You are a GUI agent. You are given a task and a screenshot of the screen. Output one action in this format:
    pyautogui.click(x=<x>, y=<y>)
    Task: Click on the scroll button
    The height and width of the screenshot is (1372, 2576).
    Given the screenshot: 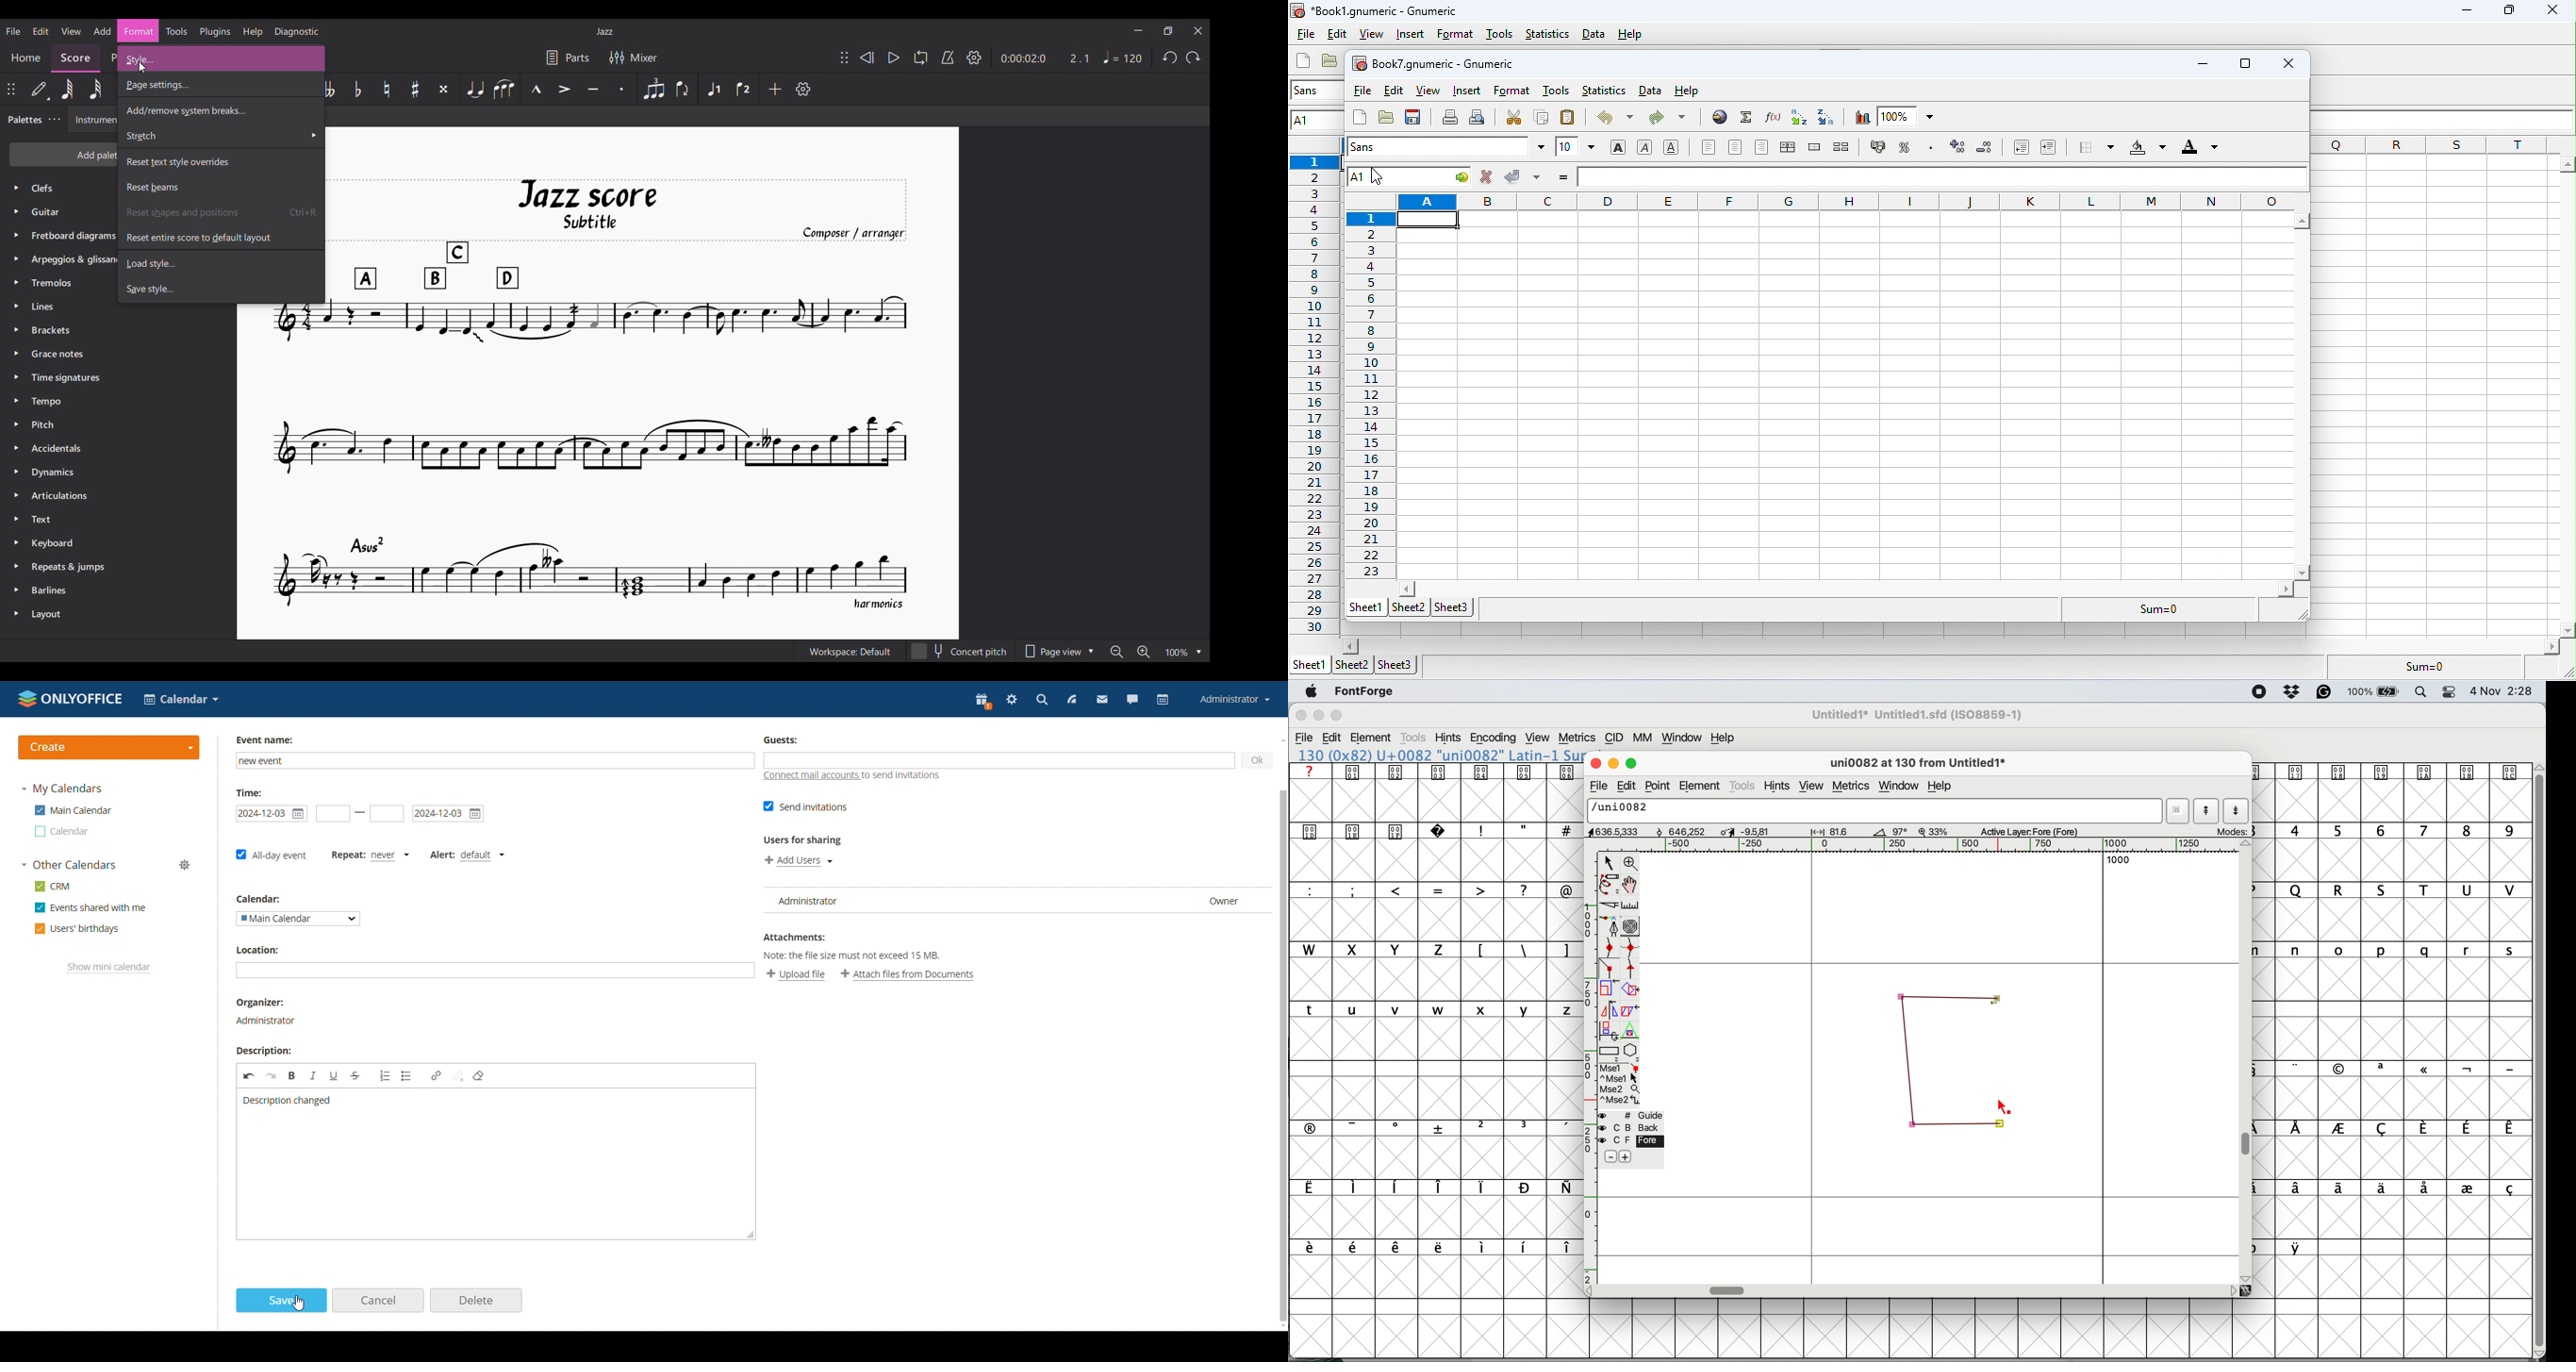 What is the action you would take?
    pyautogui.click(x=2247, y=1278)
    